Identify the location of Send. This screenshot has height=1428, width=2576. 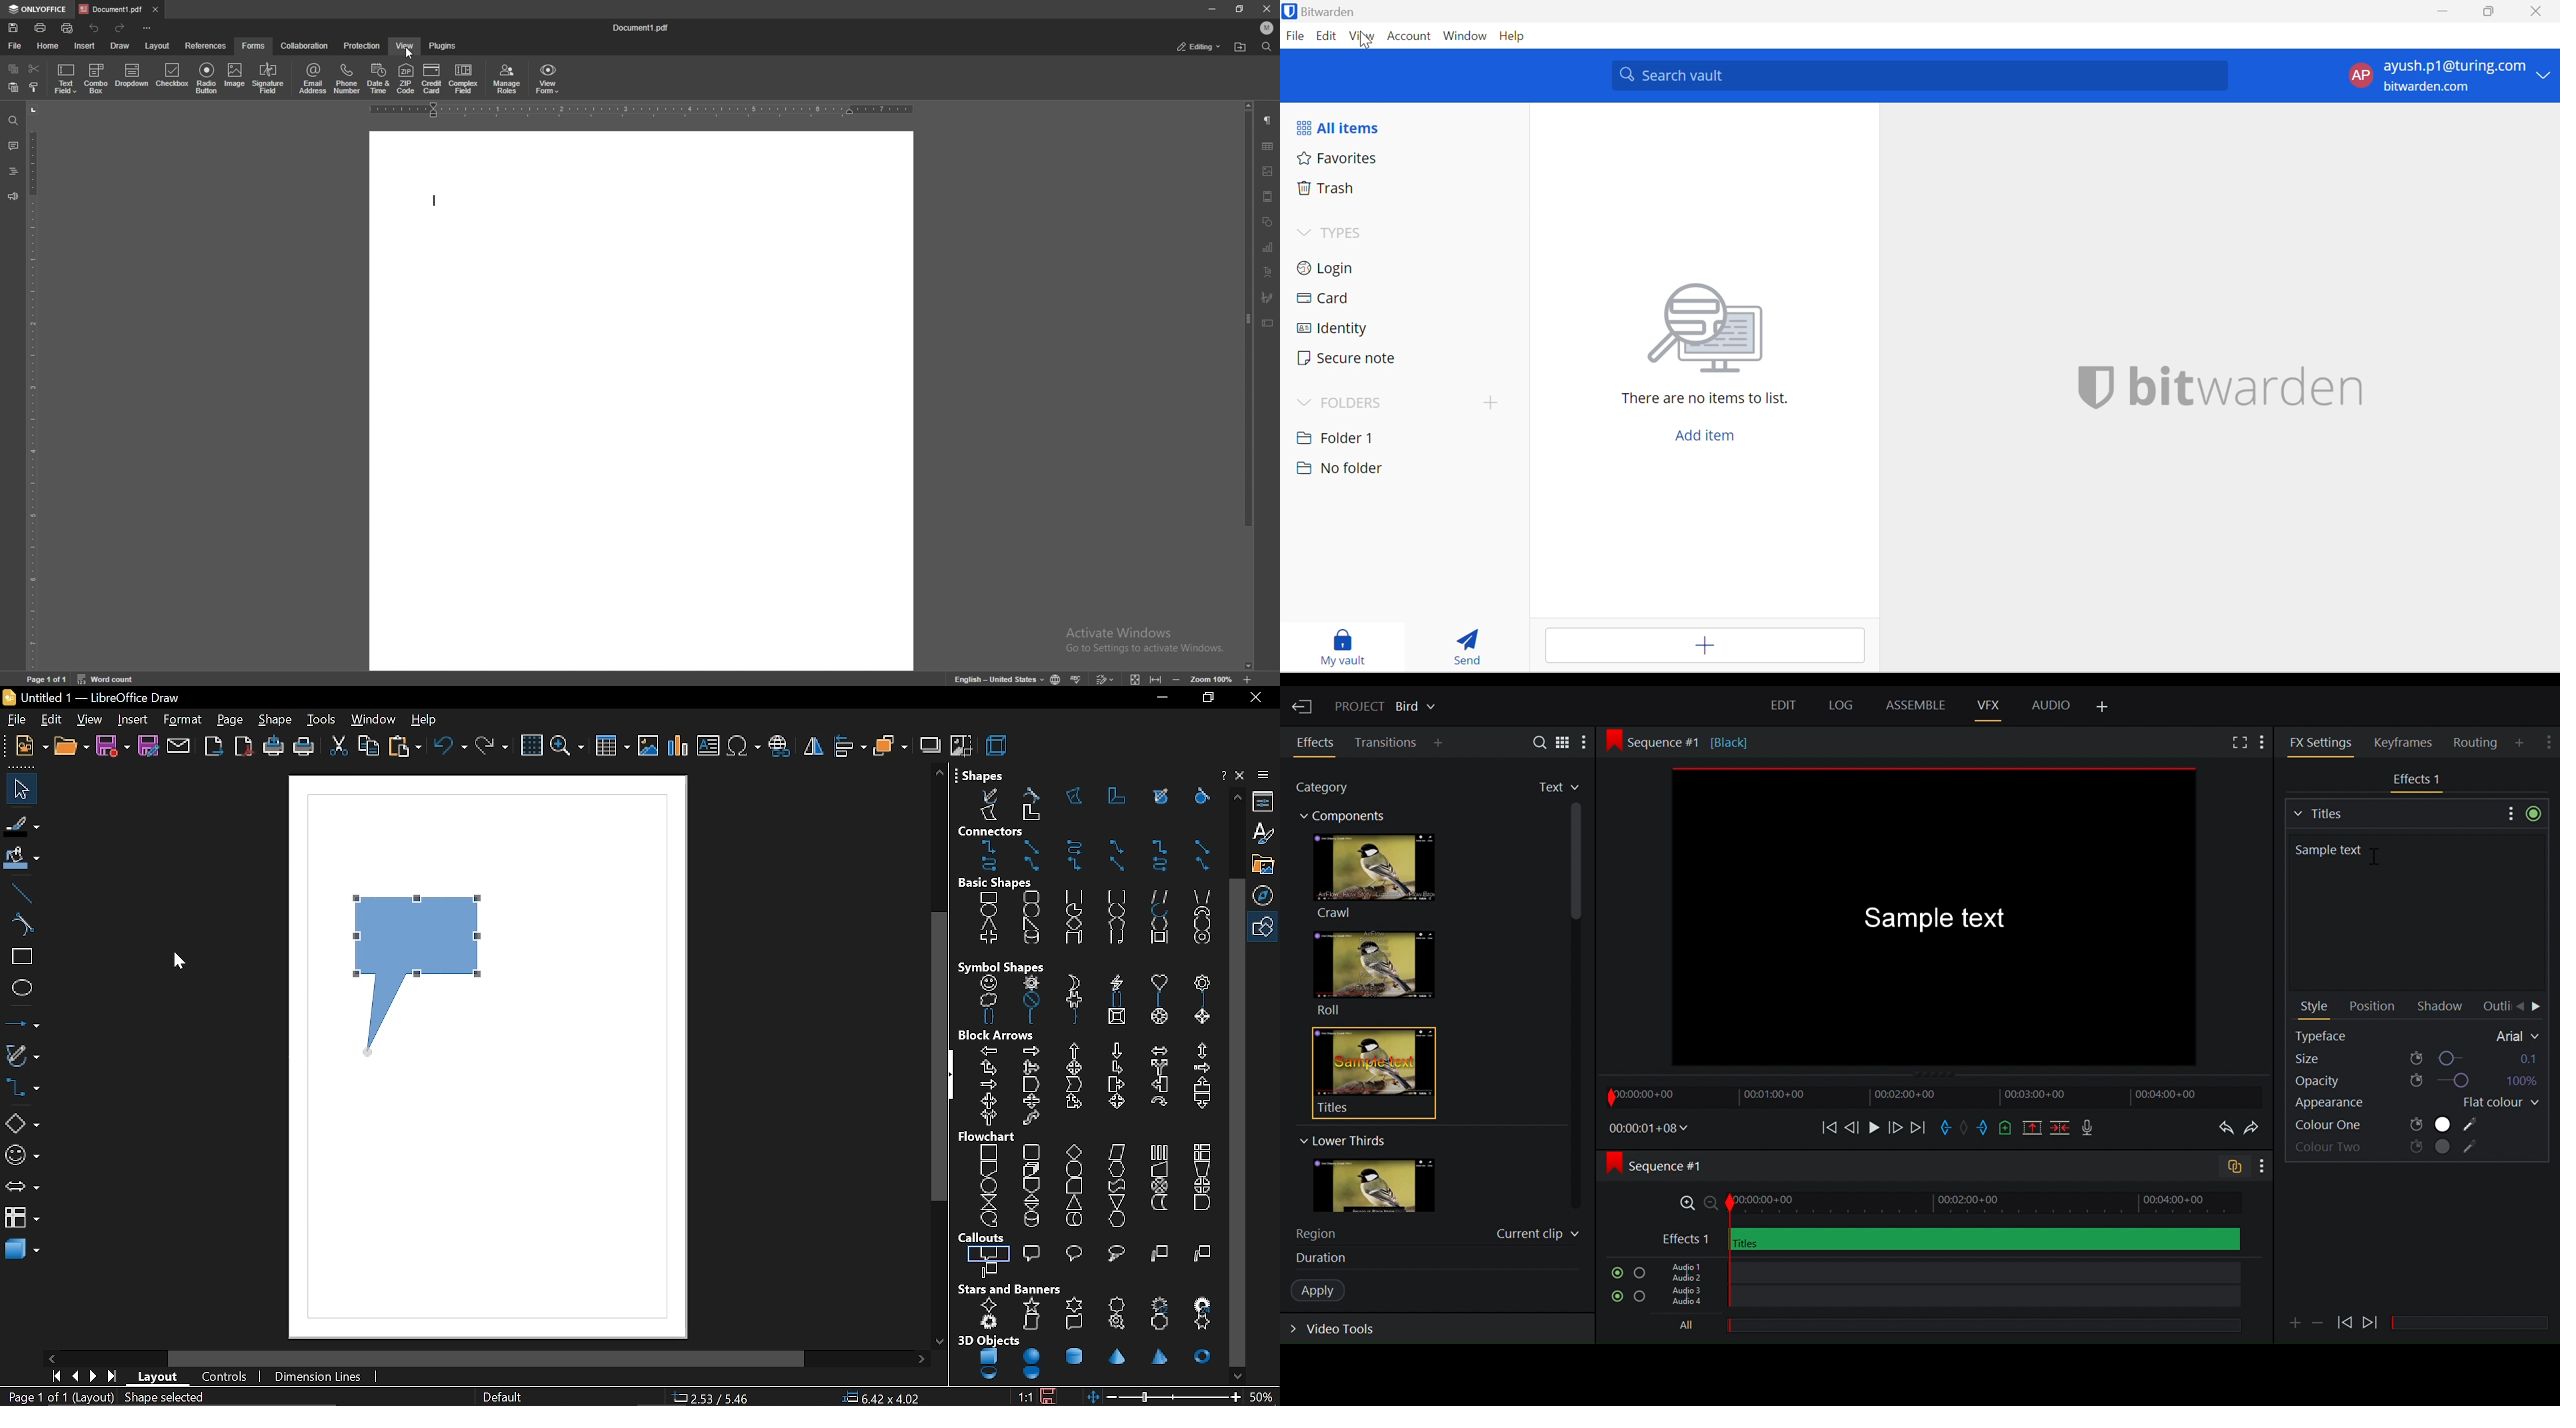
(1463, 644).